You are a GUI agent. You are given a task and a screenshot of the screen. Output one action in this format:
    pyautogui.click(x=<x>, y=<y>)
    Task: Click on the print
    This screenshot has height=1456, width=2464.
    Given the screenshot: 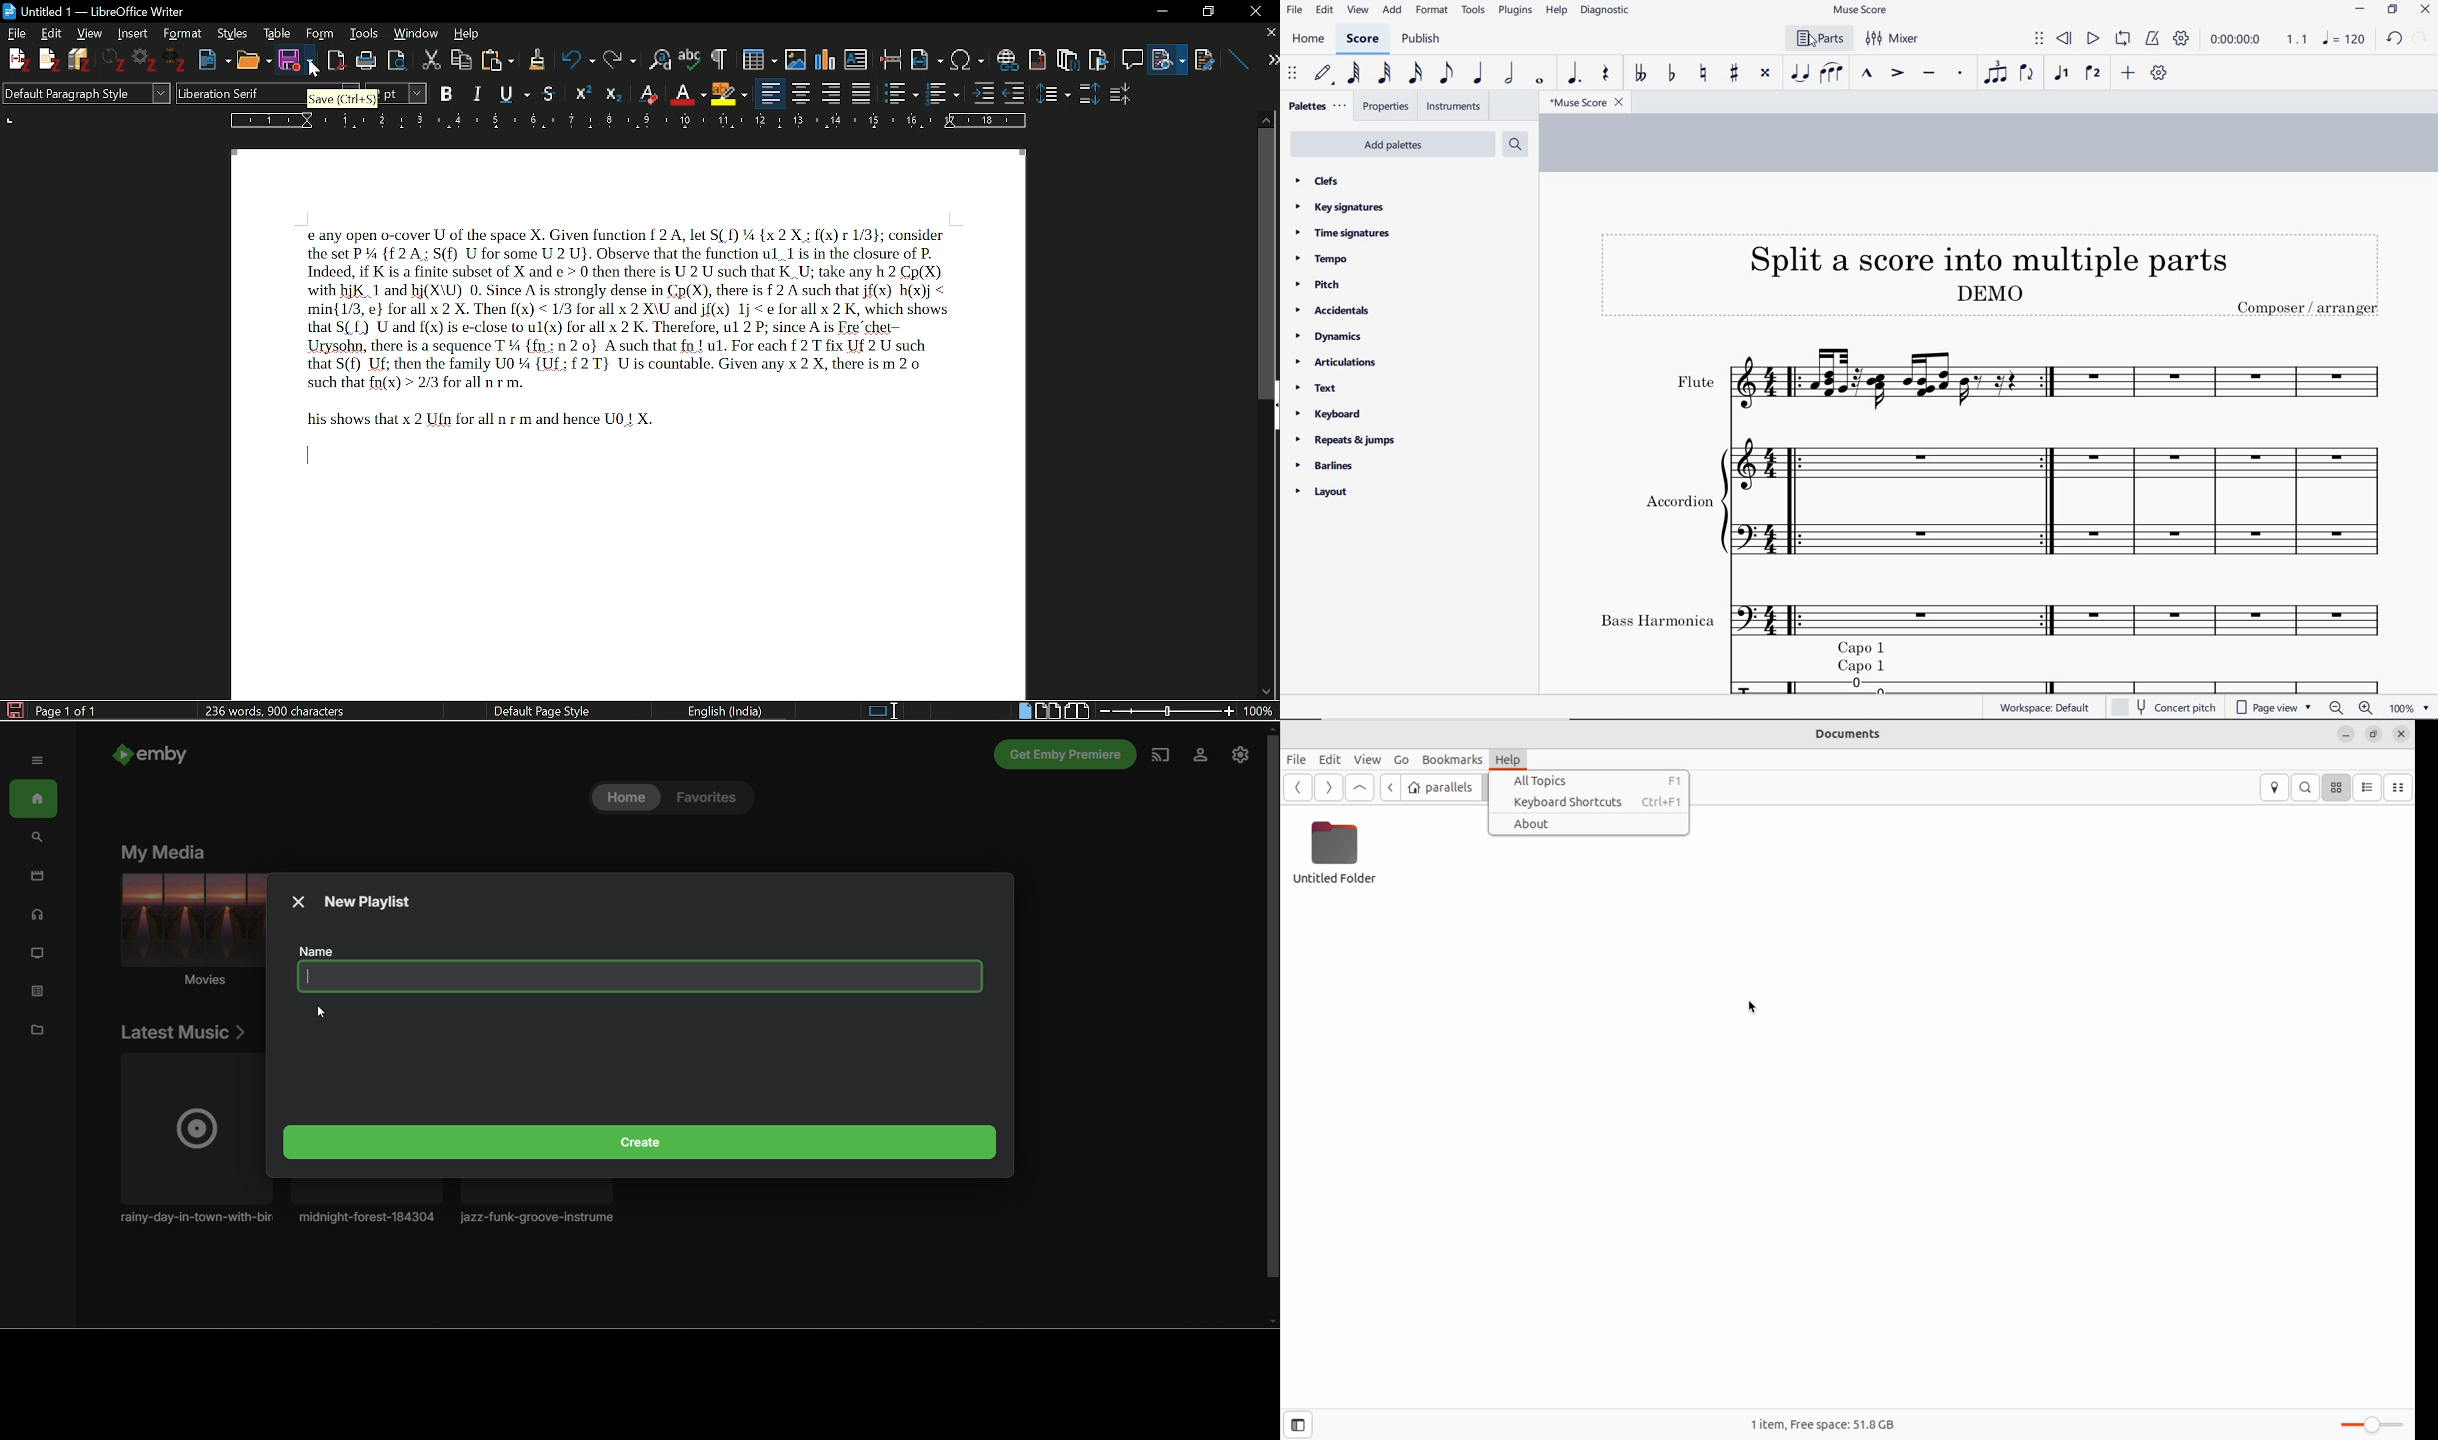 What is the action you would take?
    pyautogui.click(x=366, y=59)
    